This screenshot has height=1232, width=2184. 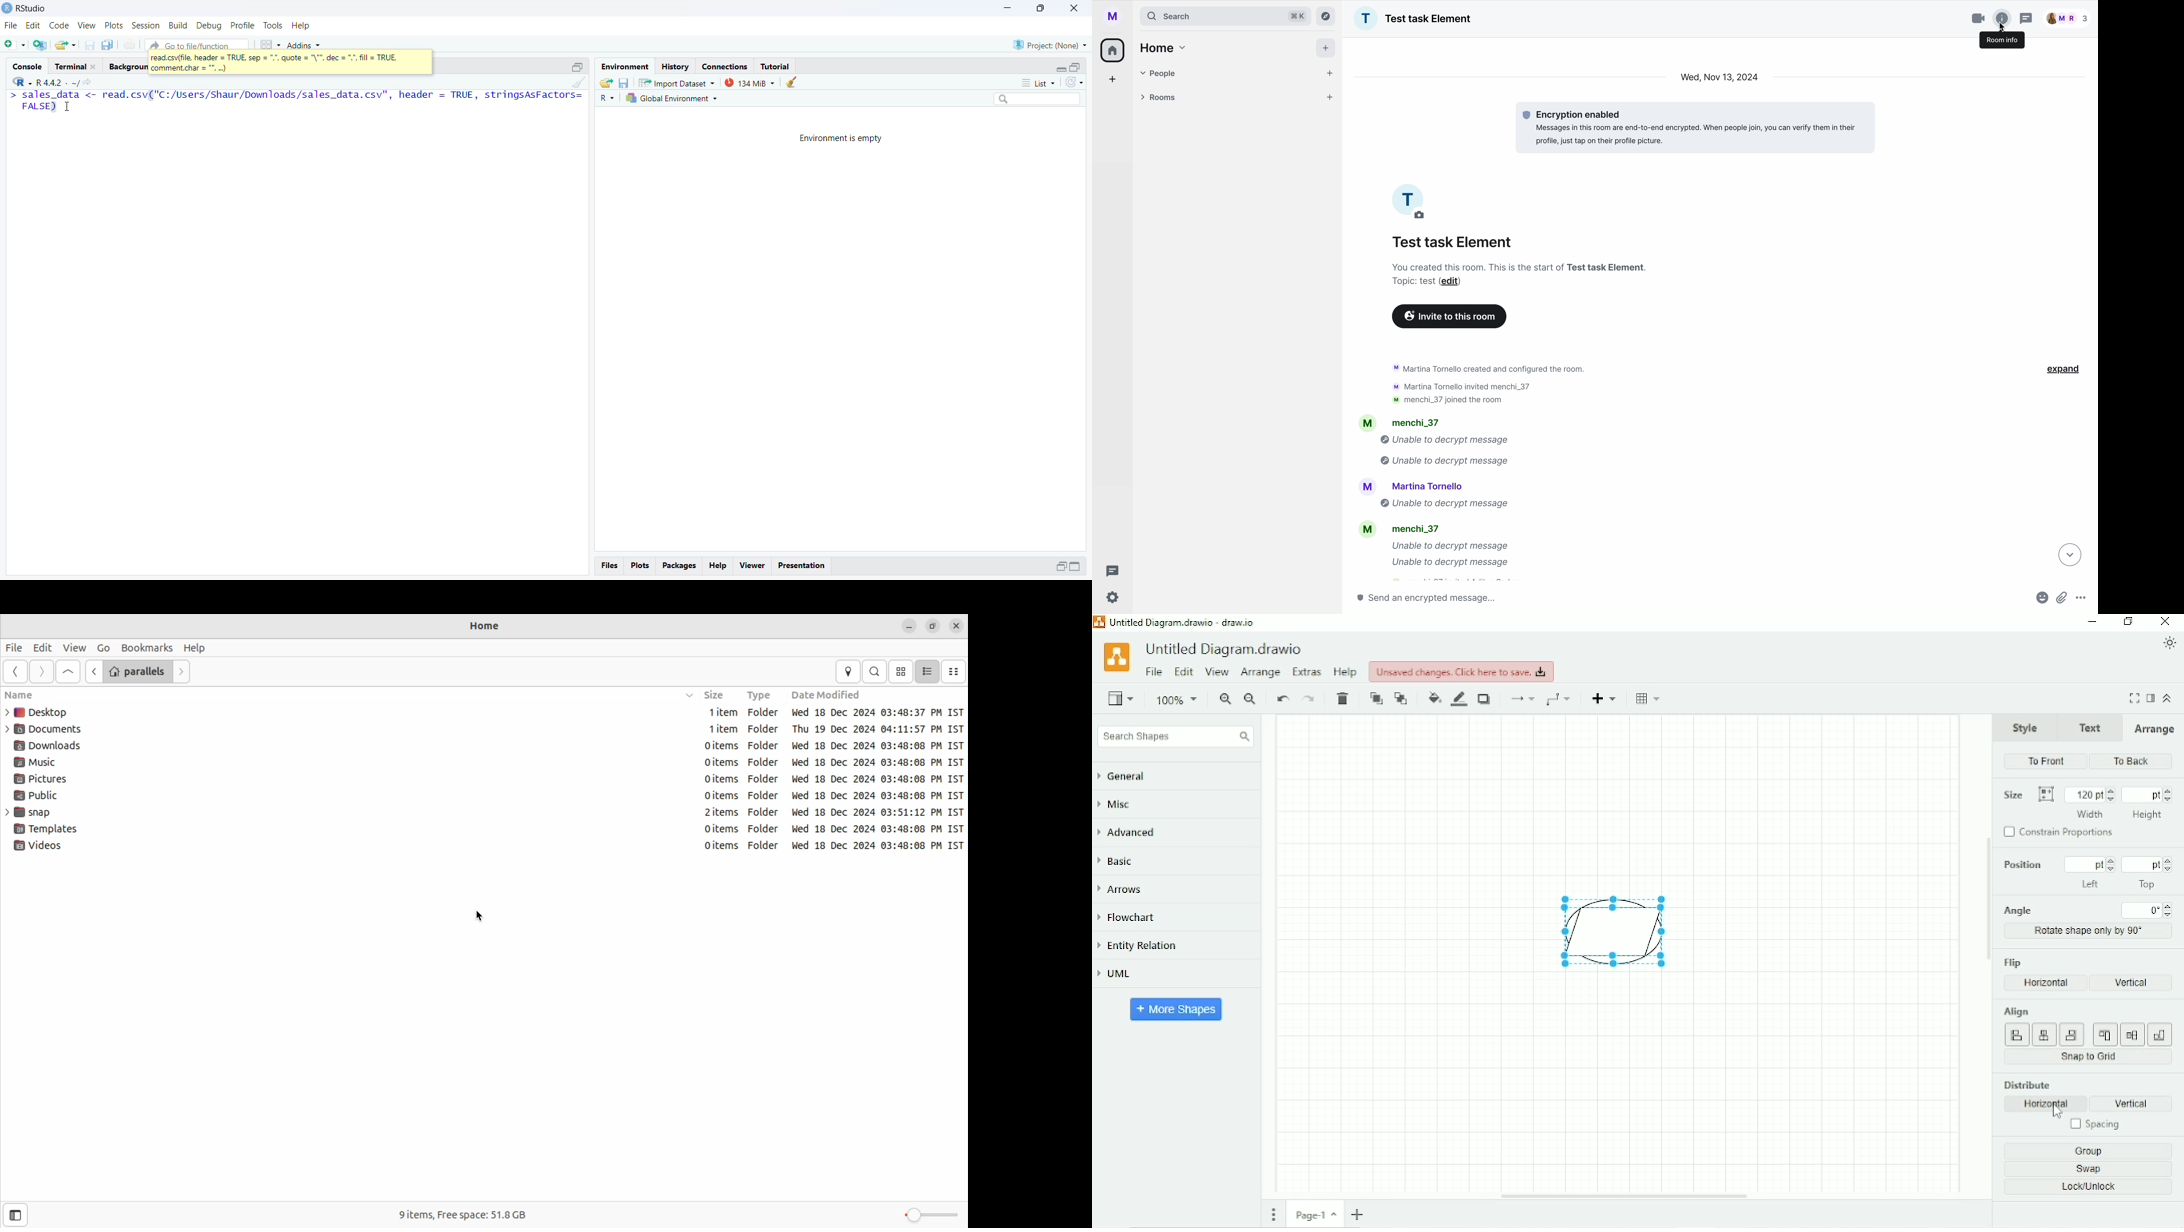 What do you see at coordinates (89, 26) in the screenshot?
I see `view` at bounding box center [89, 26].